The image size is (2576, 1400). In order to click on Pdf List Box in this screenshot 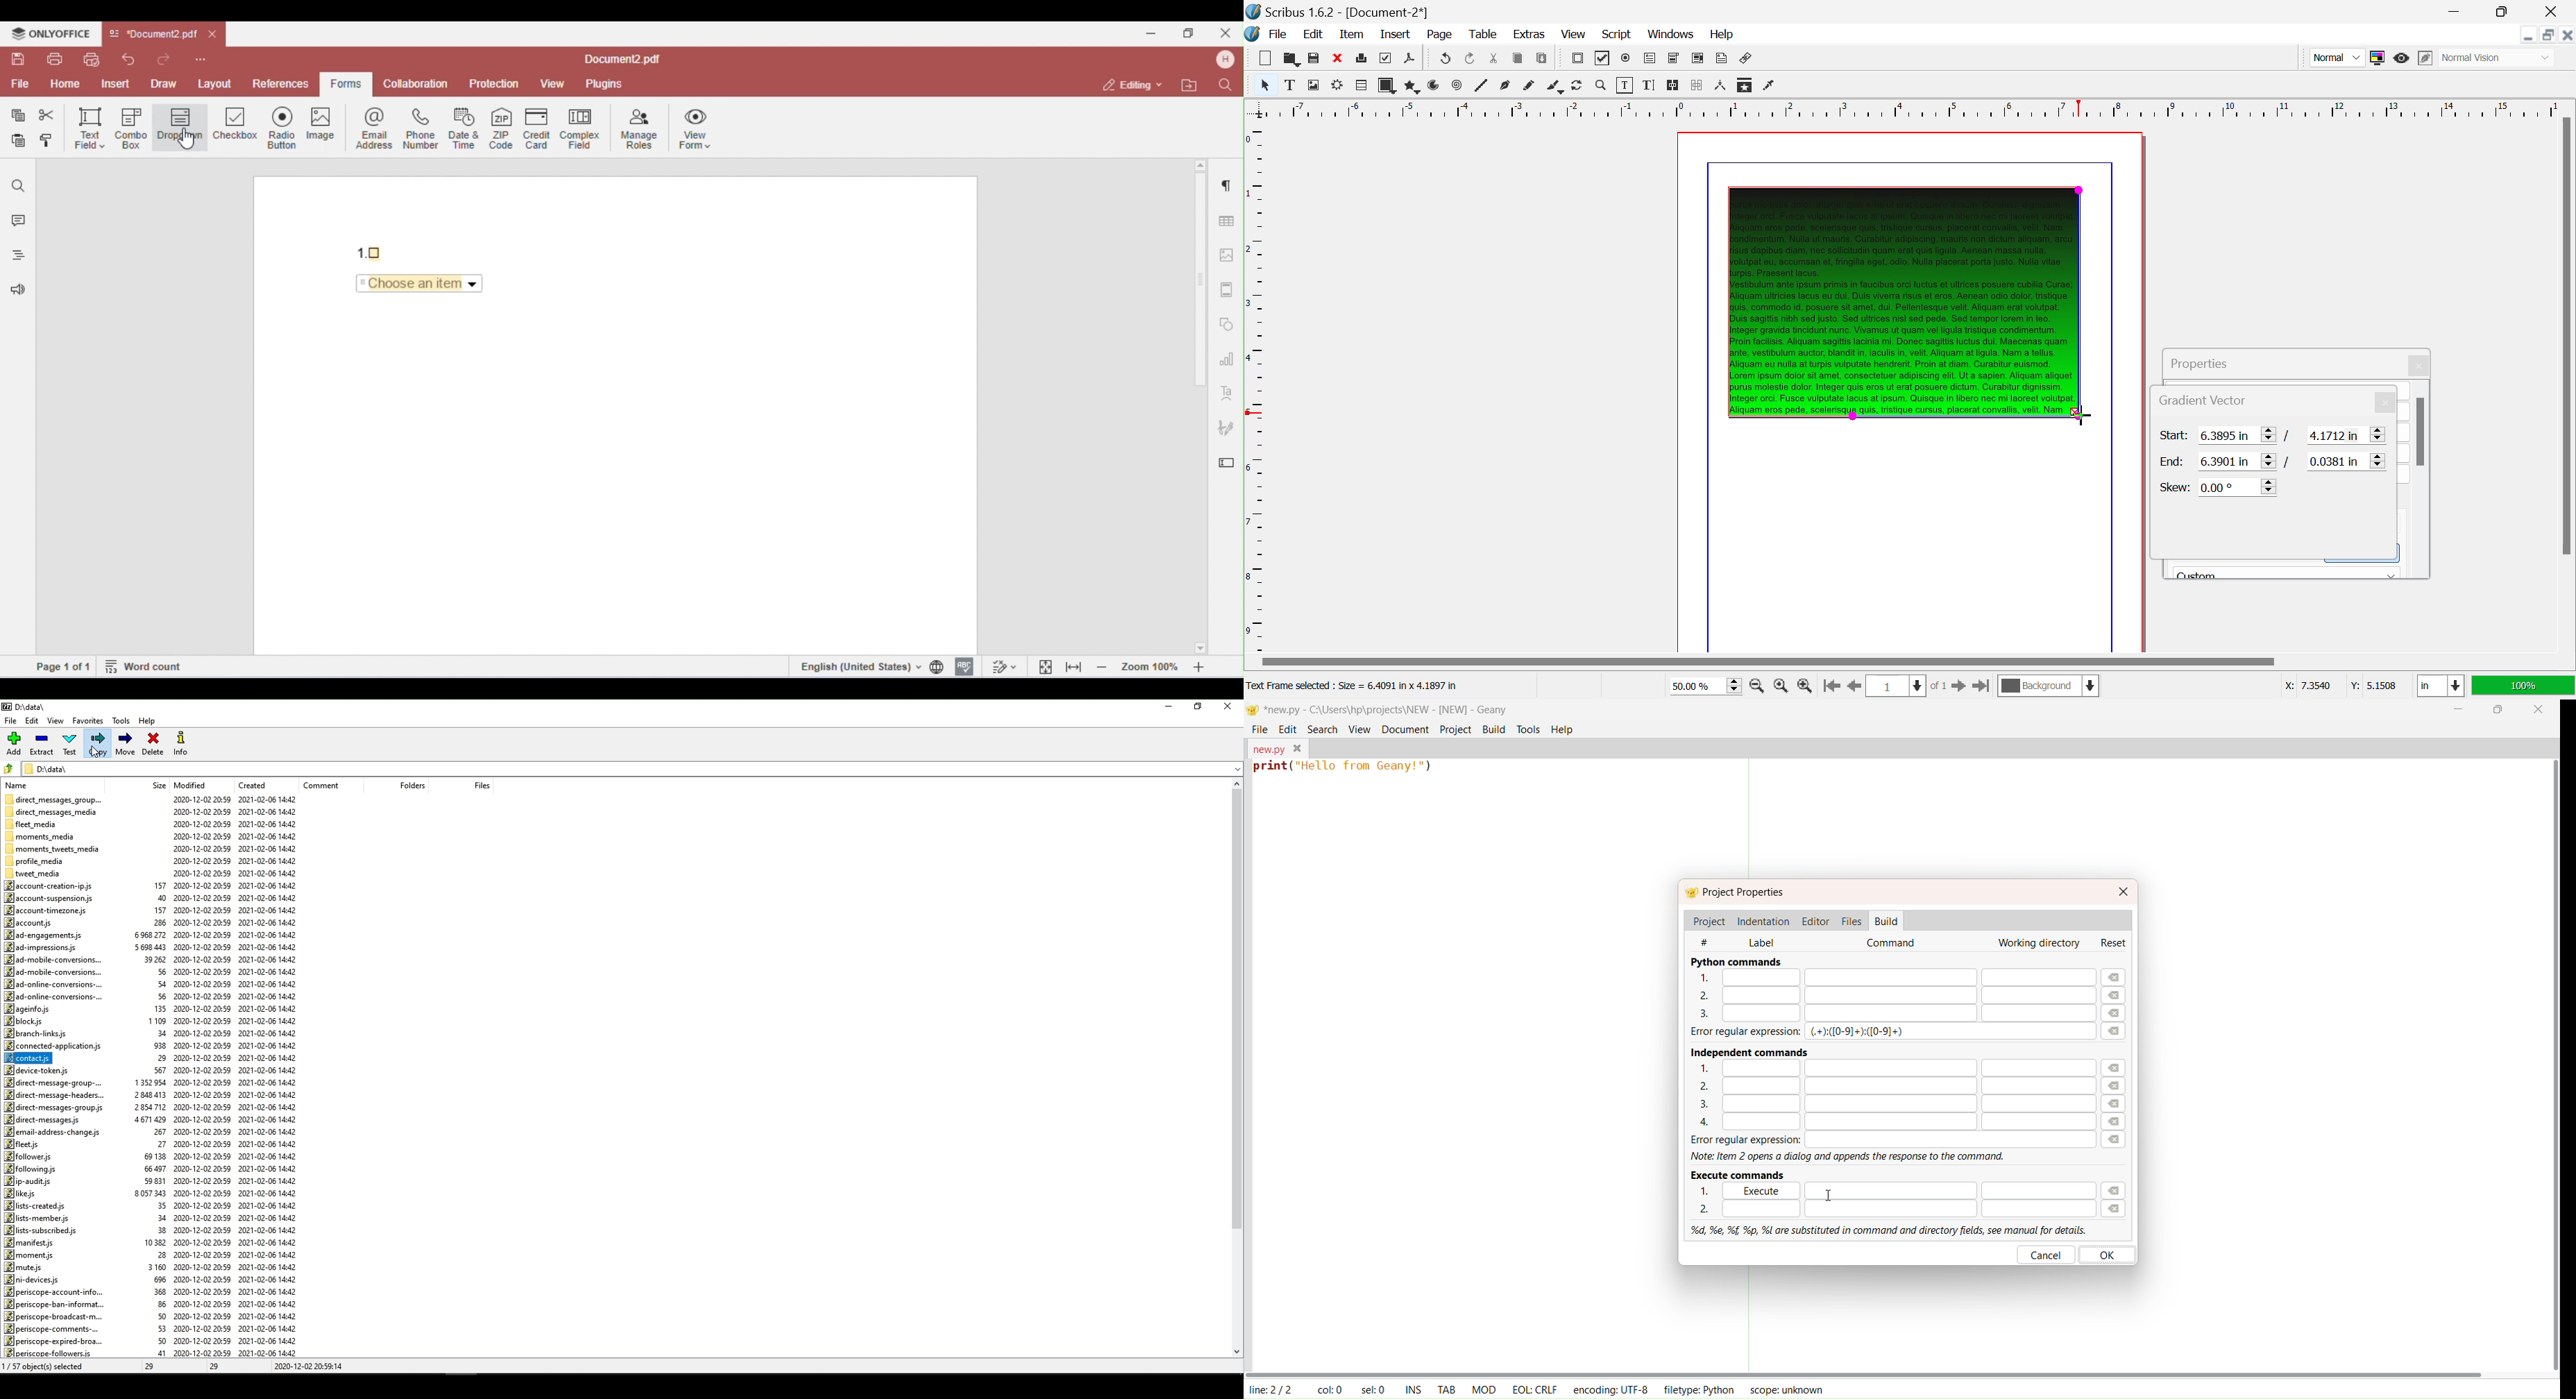, I will do `click(1697, 60)`.